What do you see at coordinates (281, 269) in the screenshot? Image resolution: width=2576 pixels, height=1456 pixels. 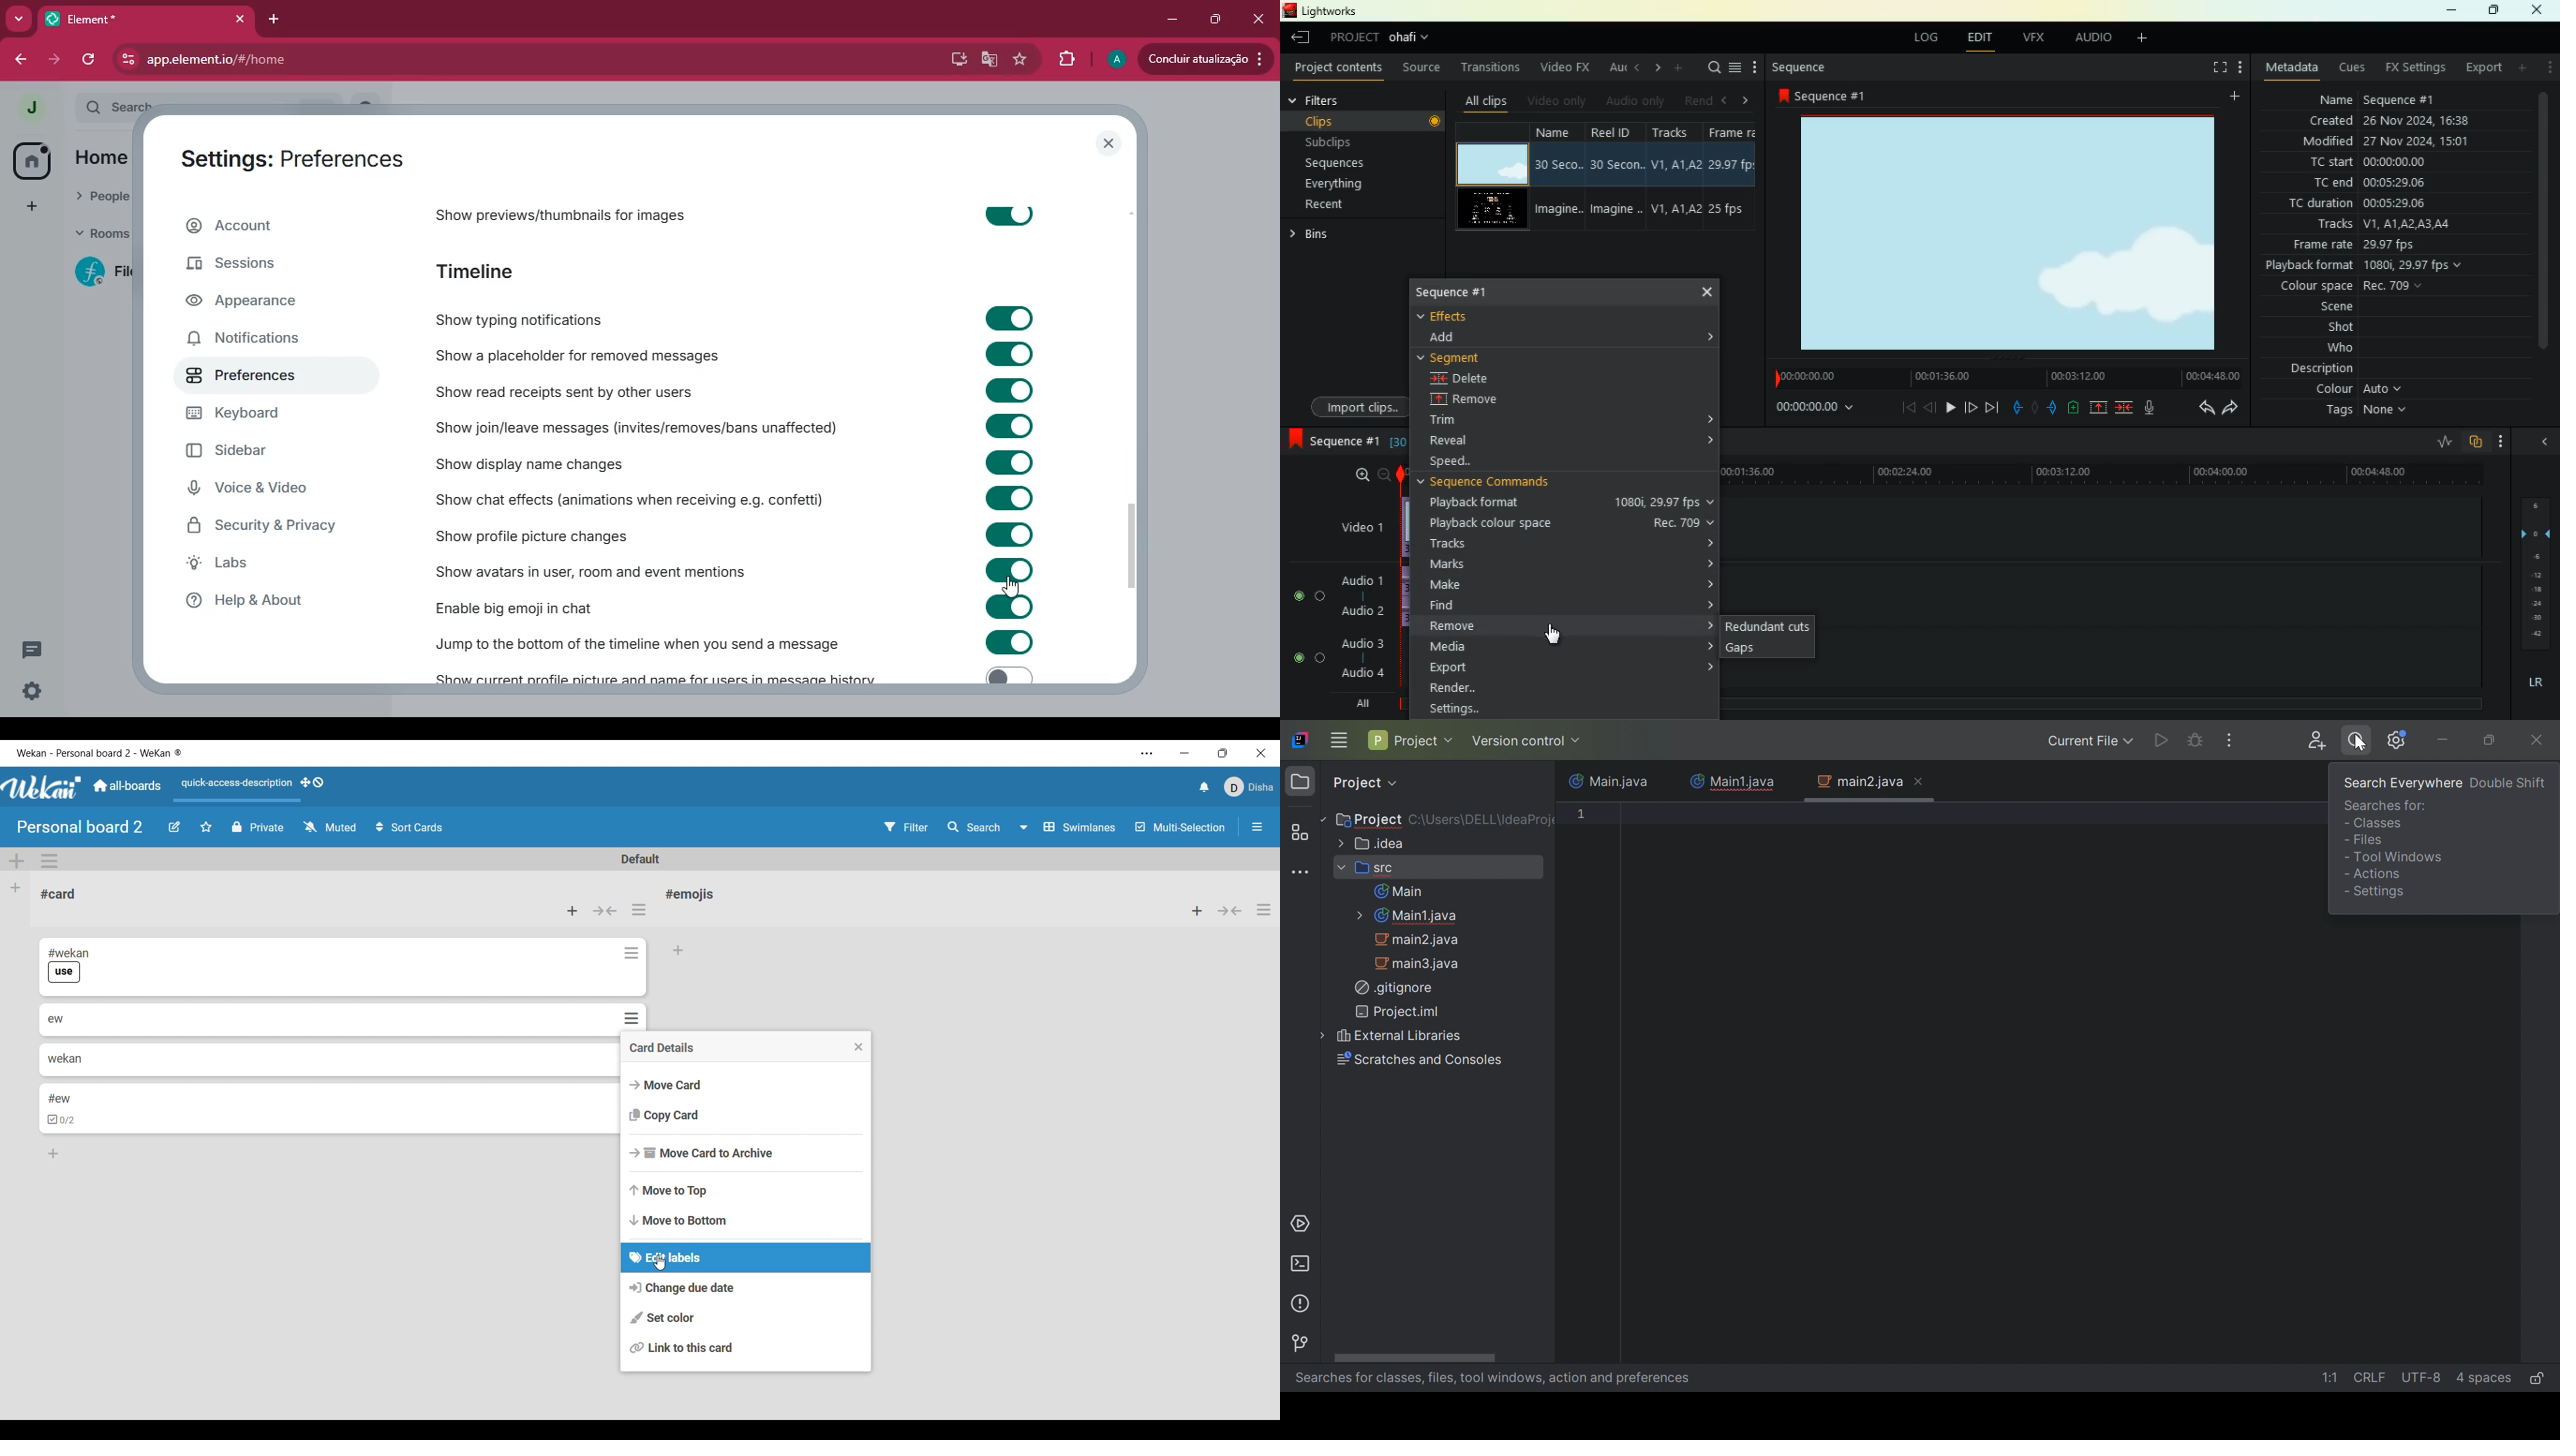 I see `sessions` at bounding box center [281, 269].